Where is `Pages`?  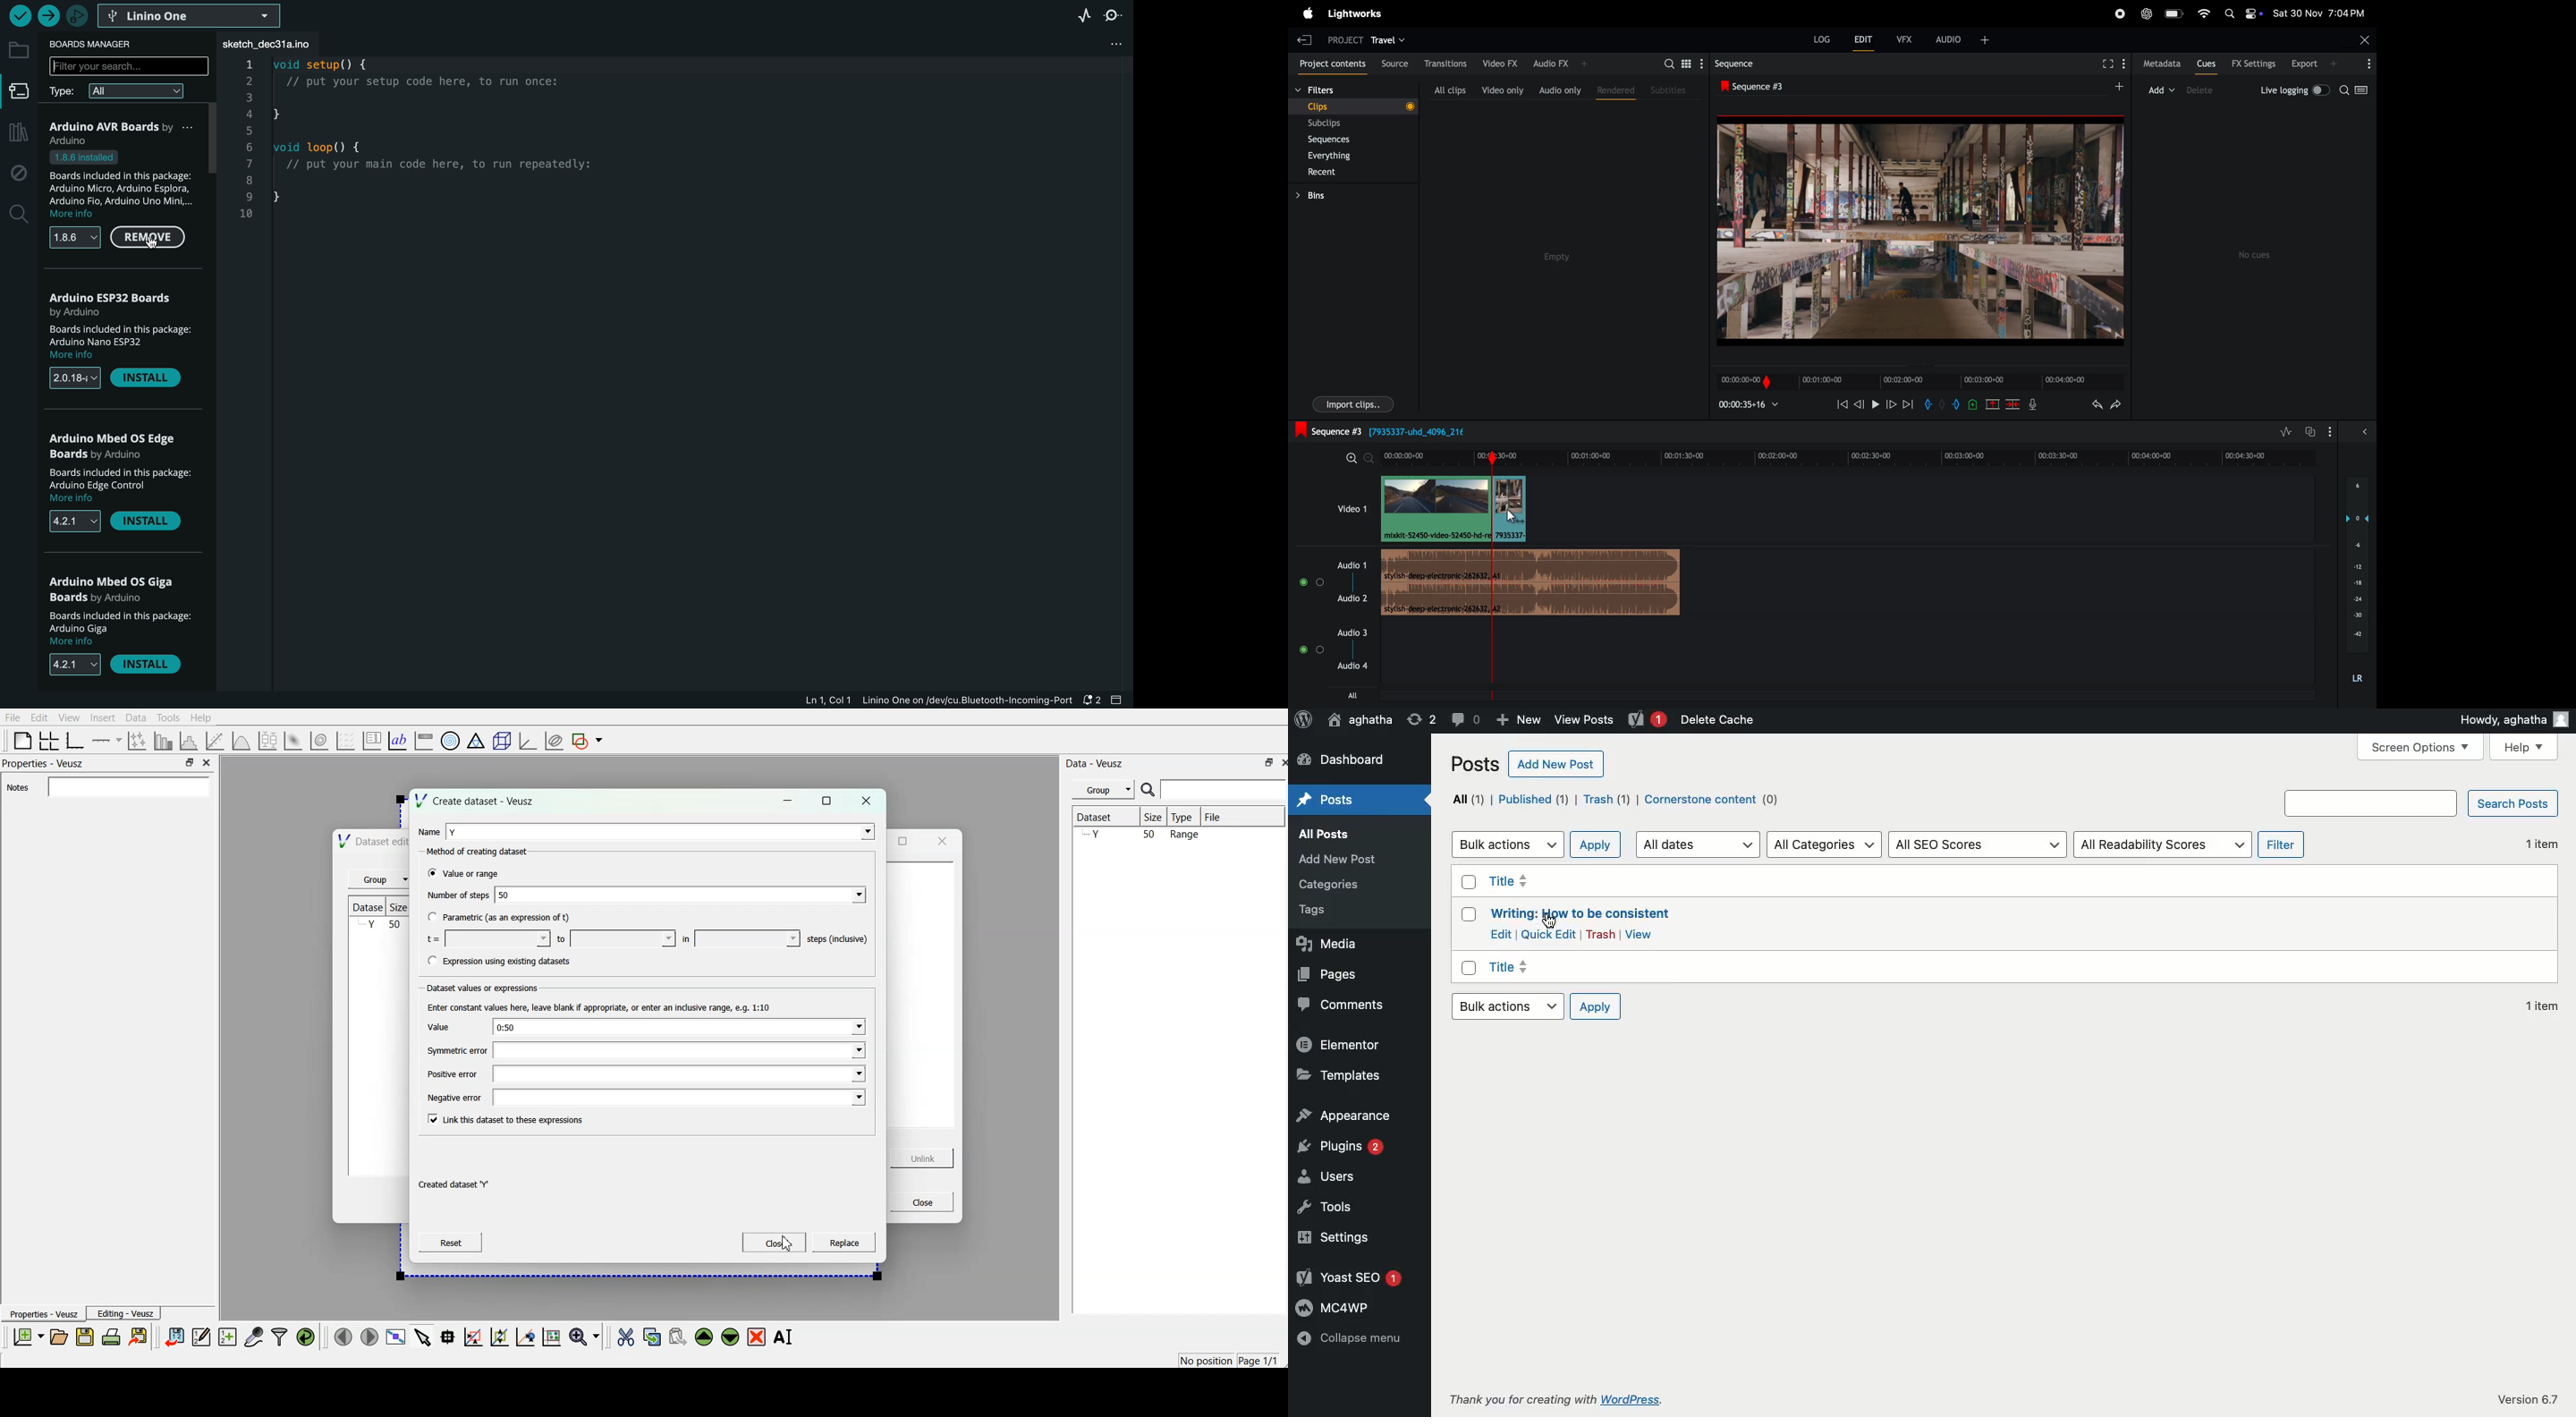 Pages is located at coordinates (1329, 974).